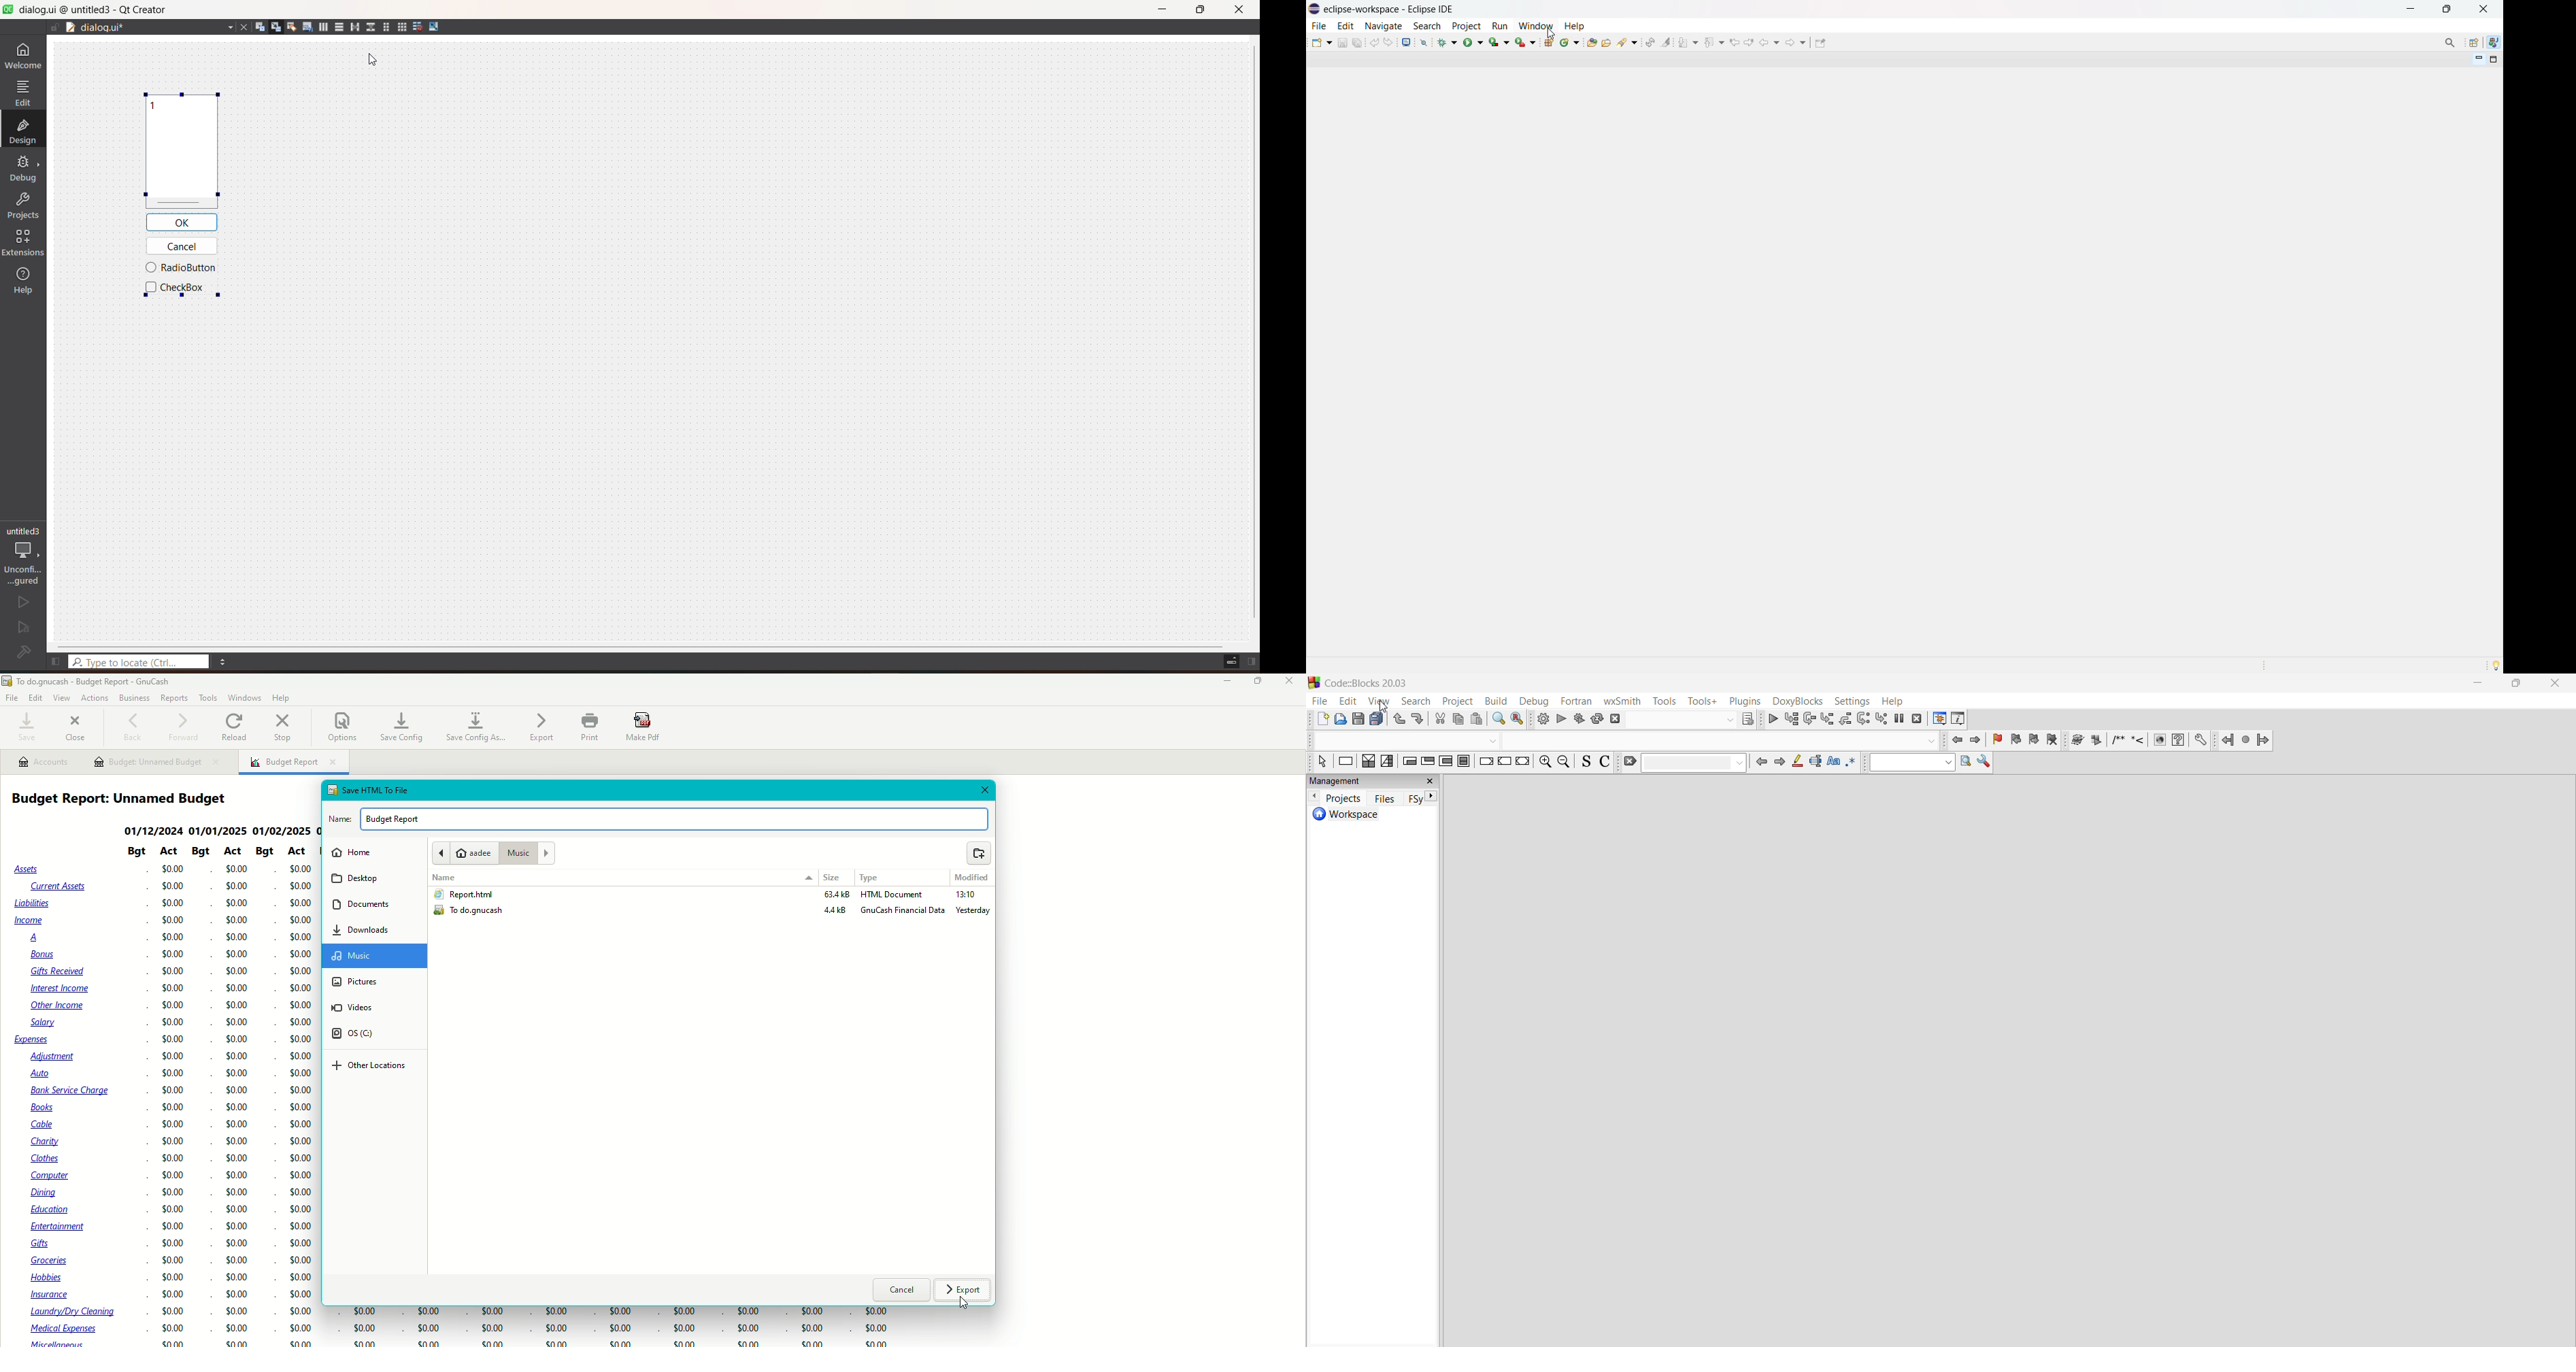 The width and height of the screenshot is (2576, 1372). I want to click on rebuild, so click(1598, 720).